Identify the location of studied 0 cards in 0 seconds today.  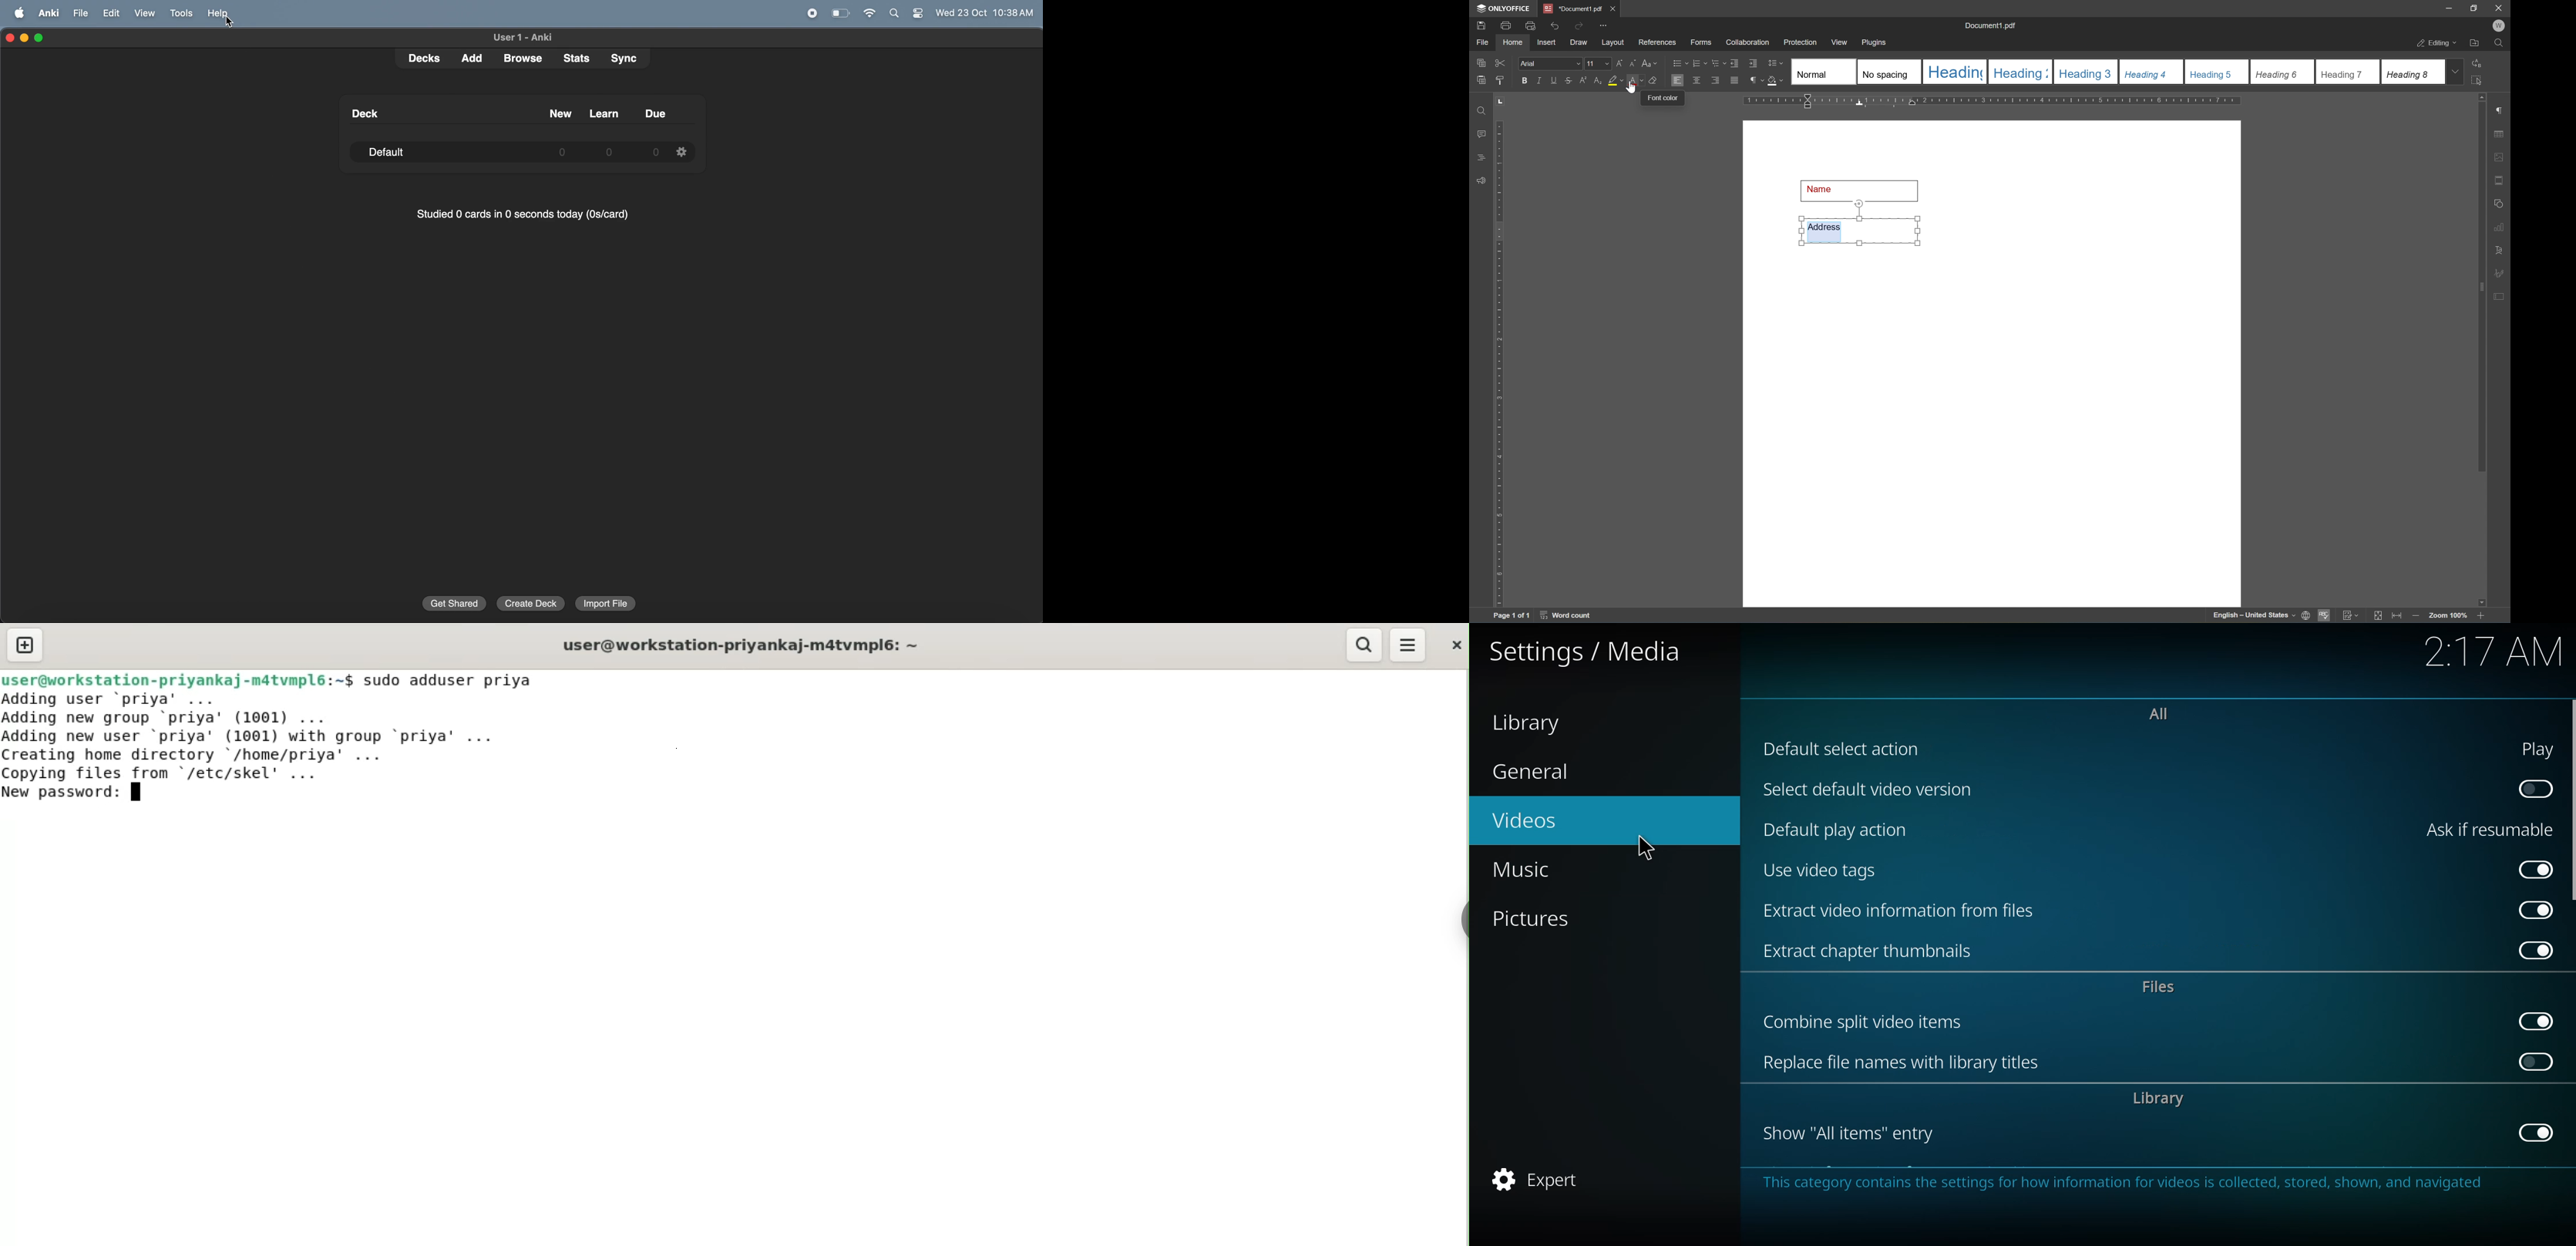
(519, 216).